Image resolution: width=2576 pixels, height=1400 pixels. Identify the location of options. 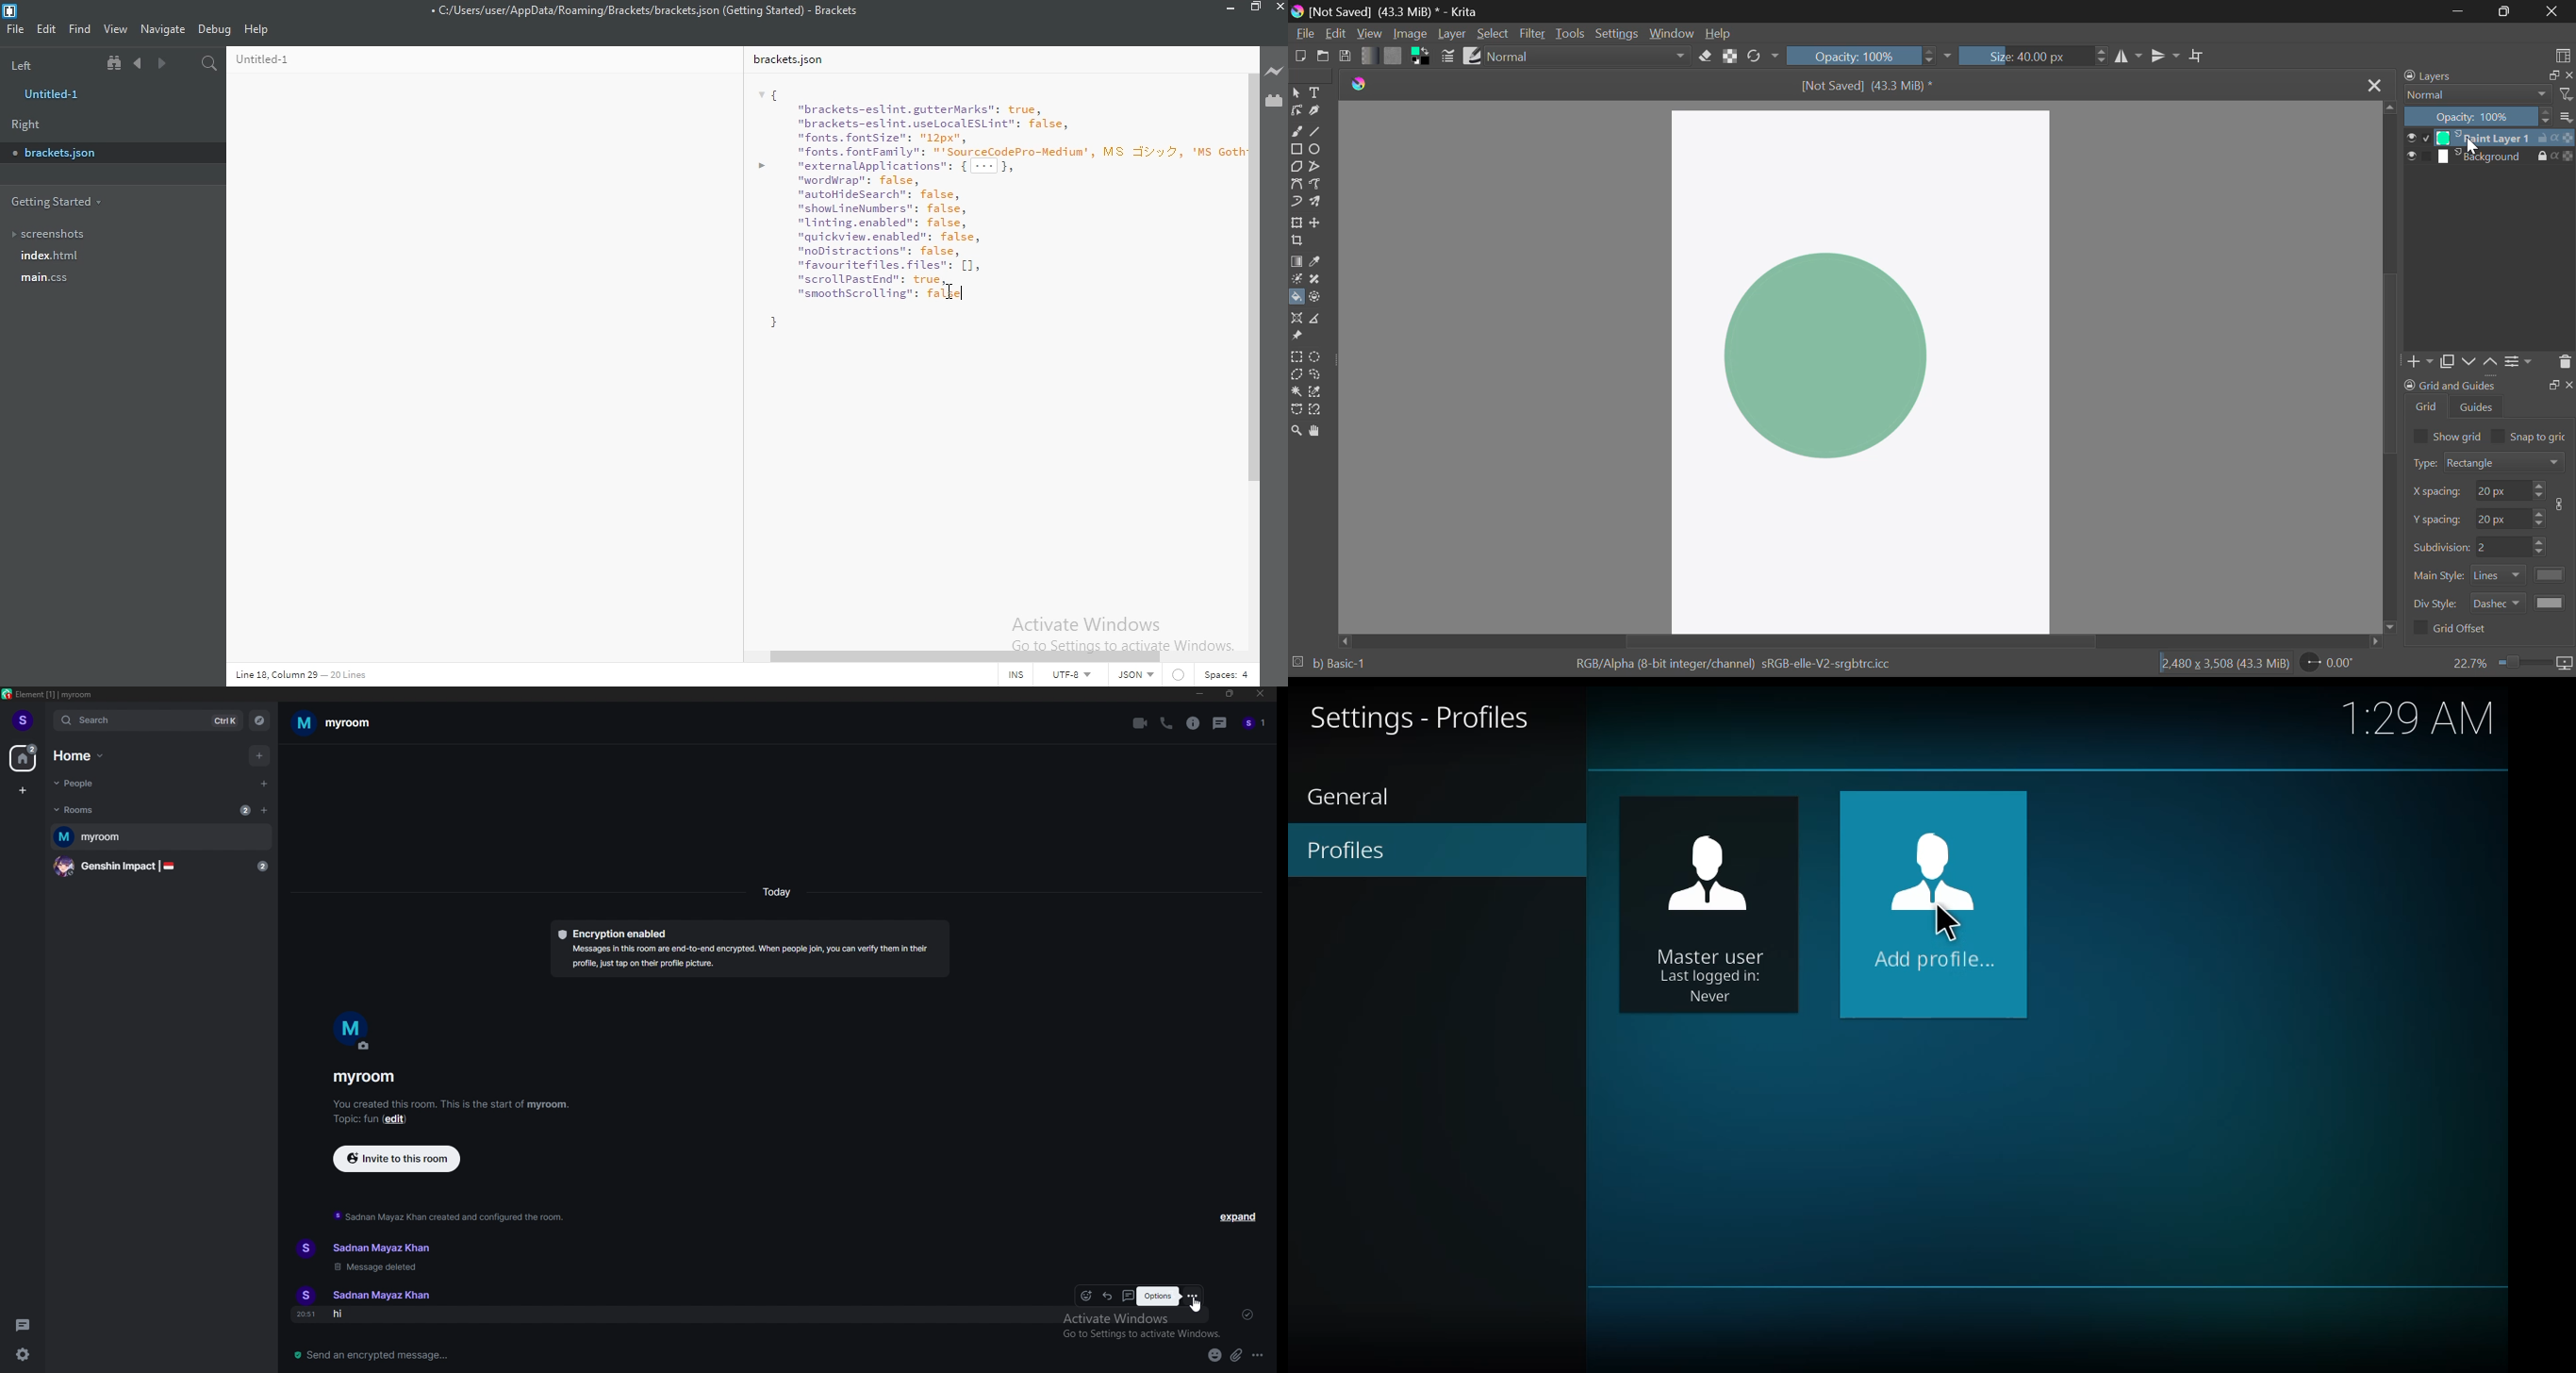
(1159, 1297).